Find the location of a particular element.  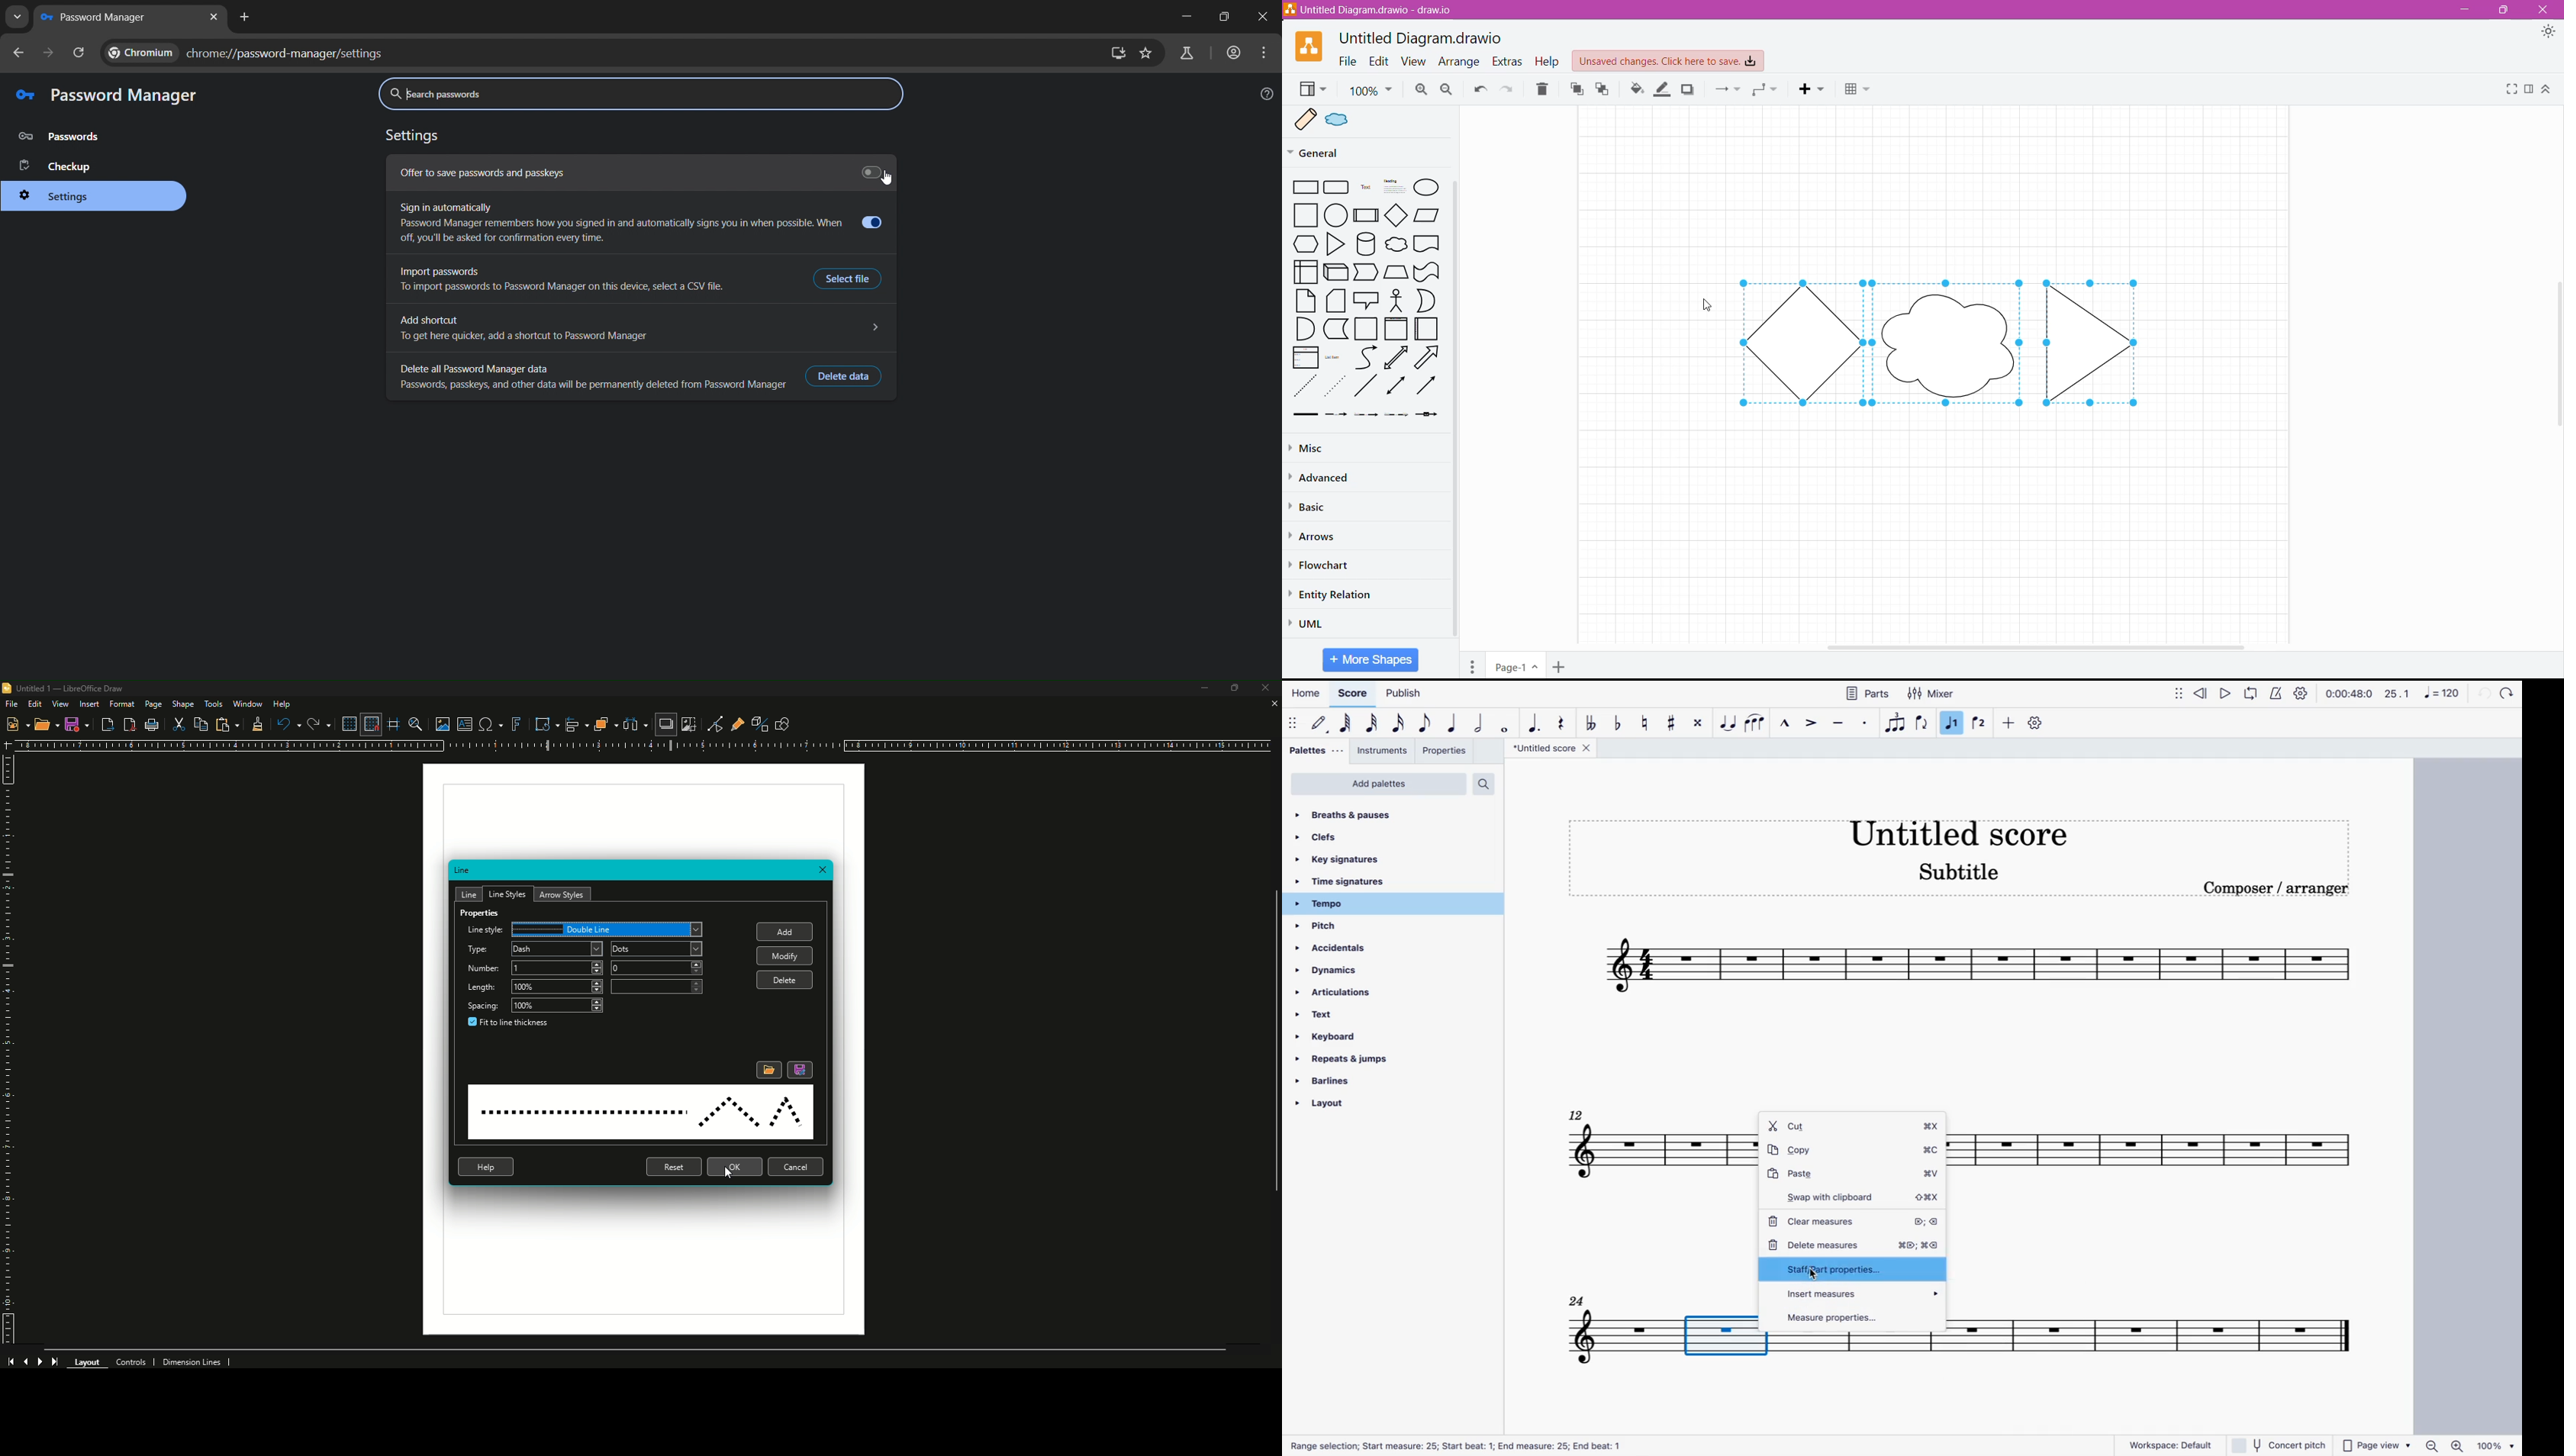

Dash is located at coordinates (654, 948).